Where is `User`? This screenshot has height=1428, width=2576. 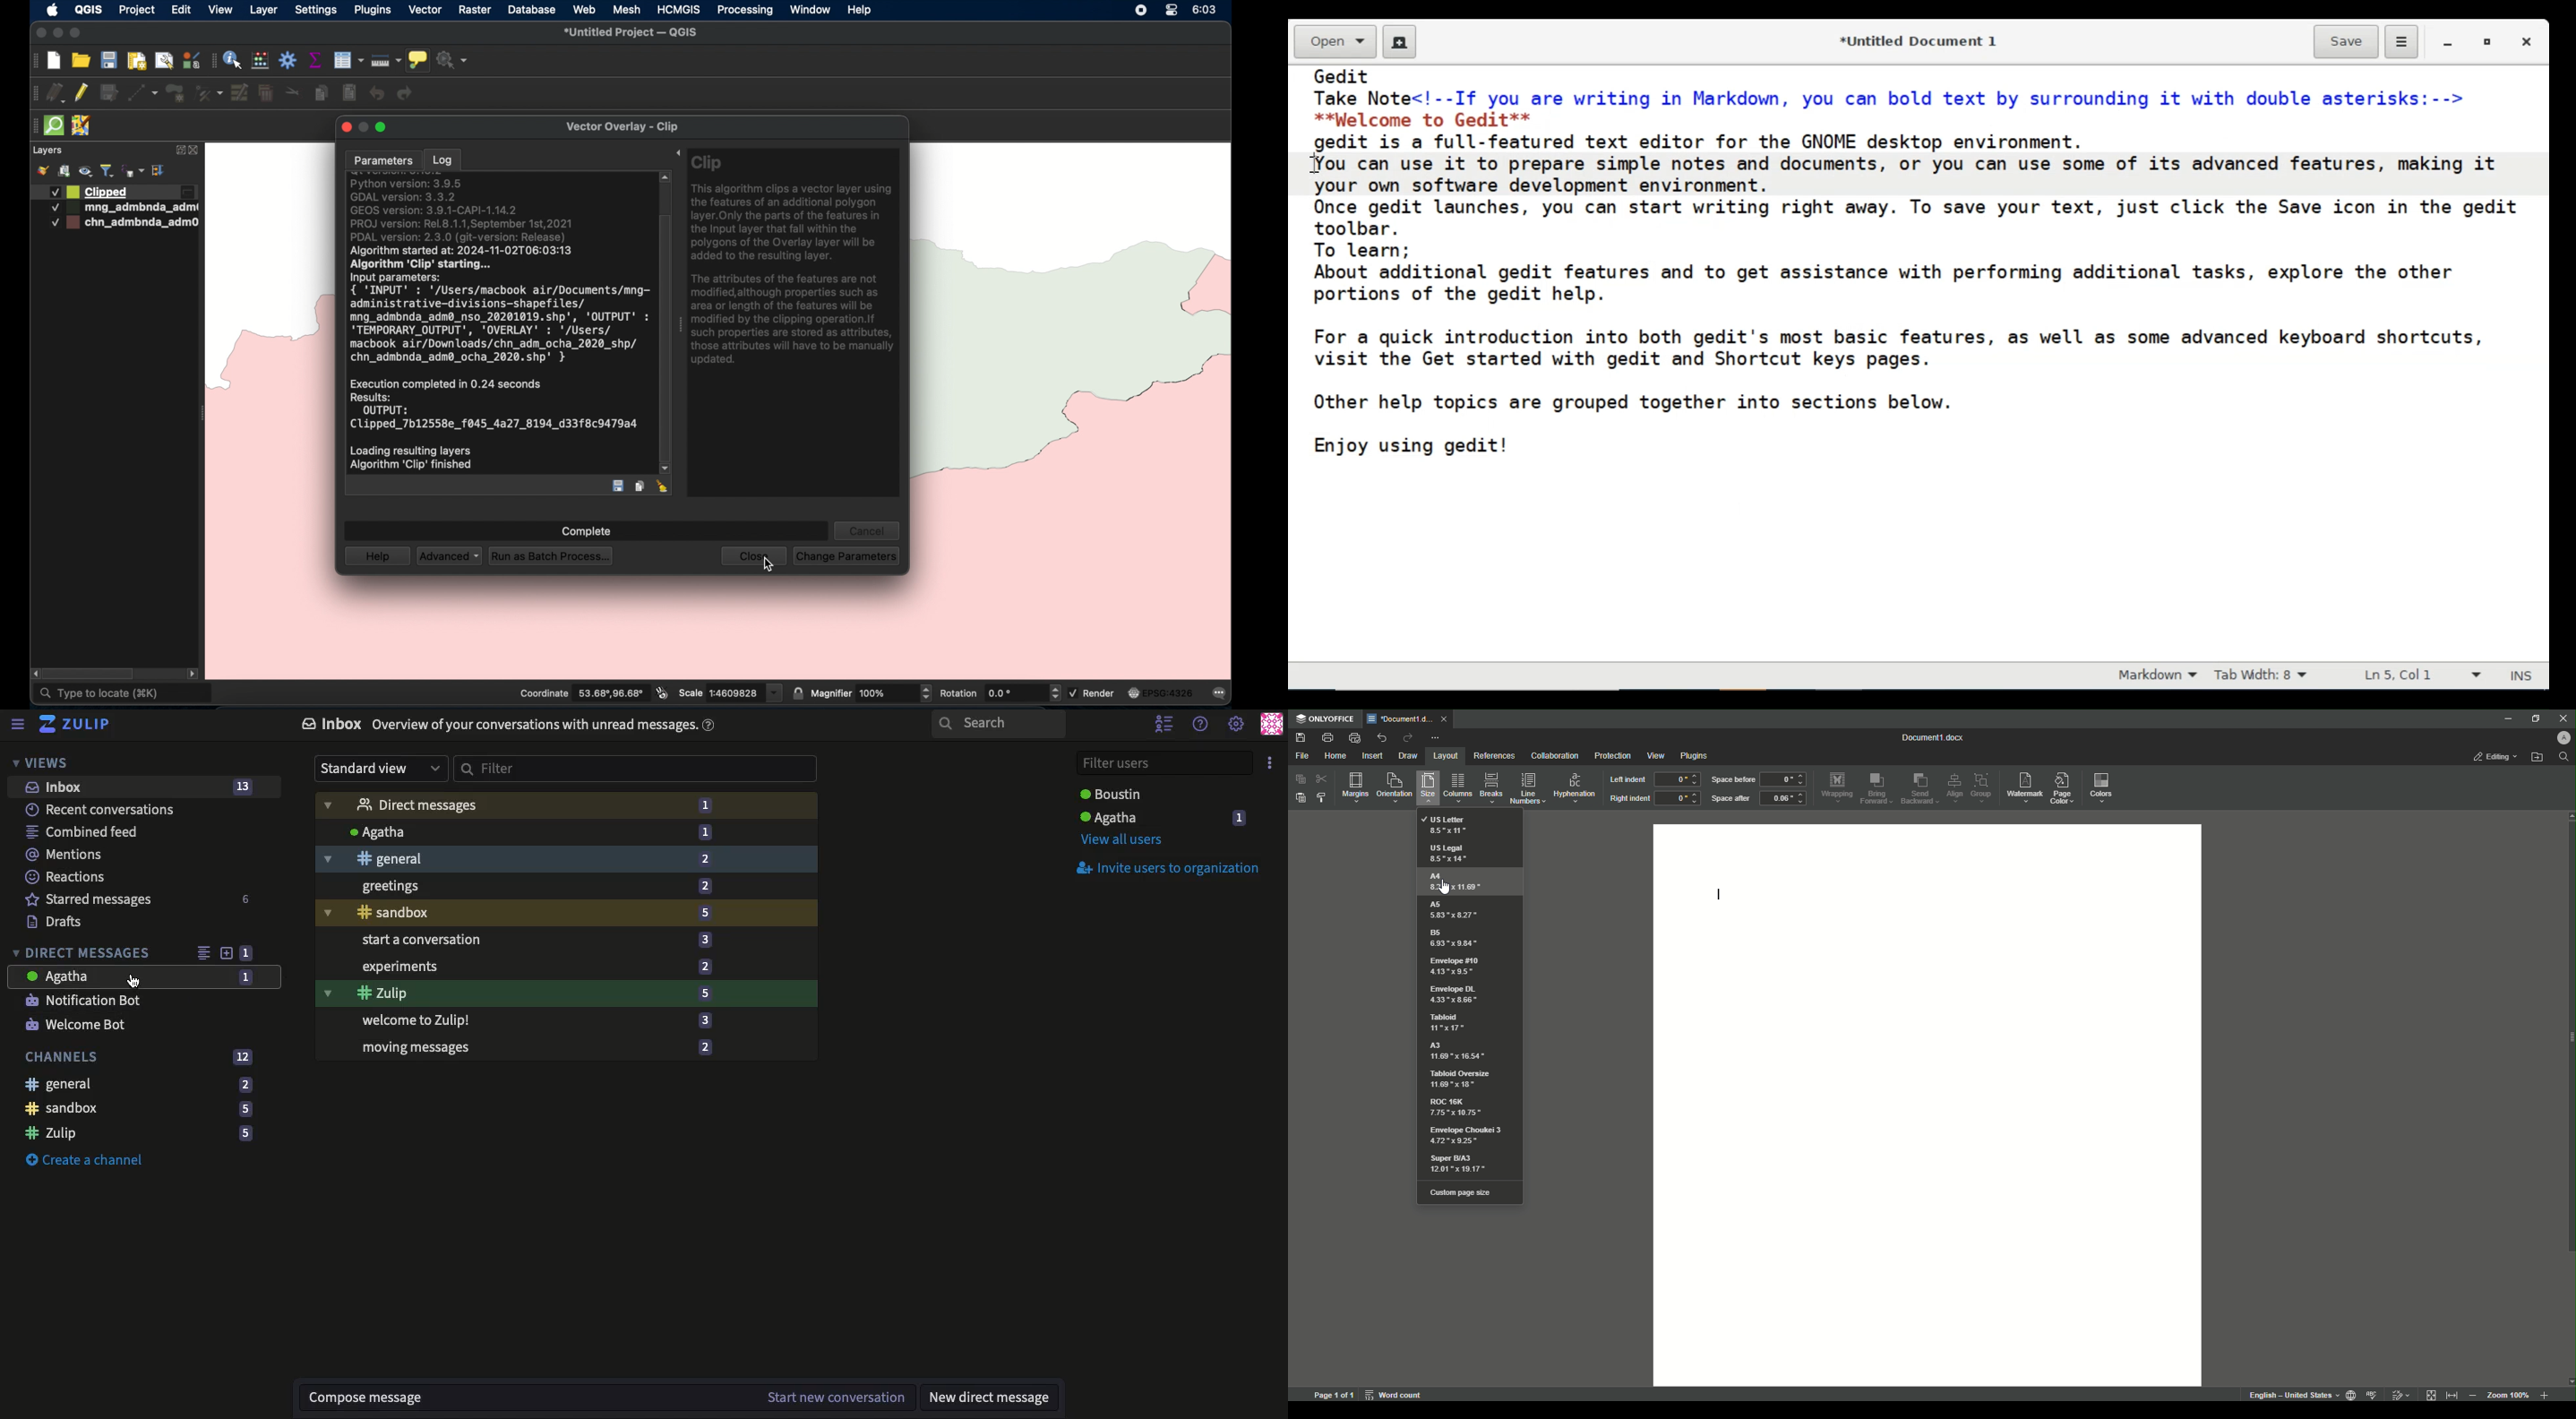 User is located at coordinates (567, 831).